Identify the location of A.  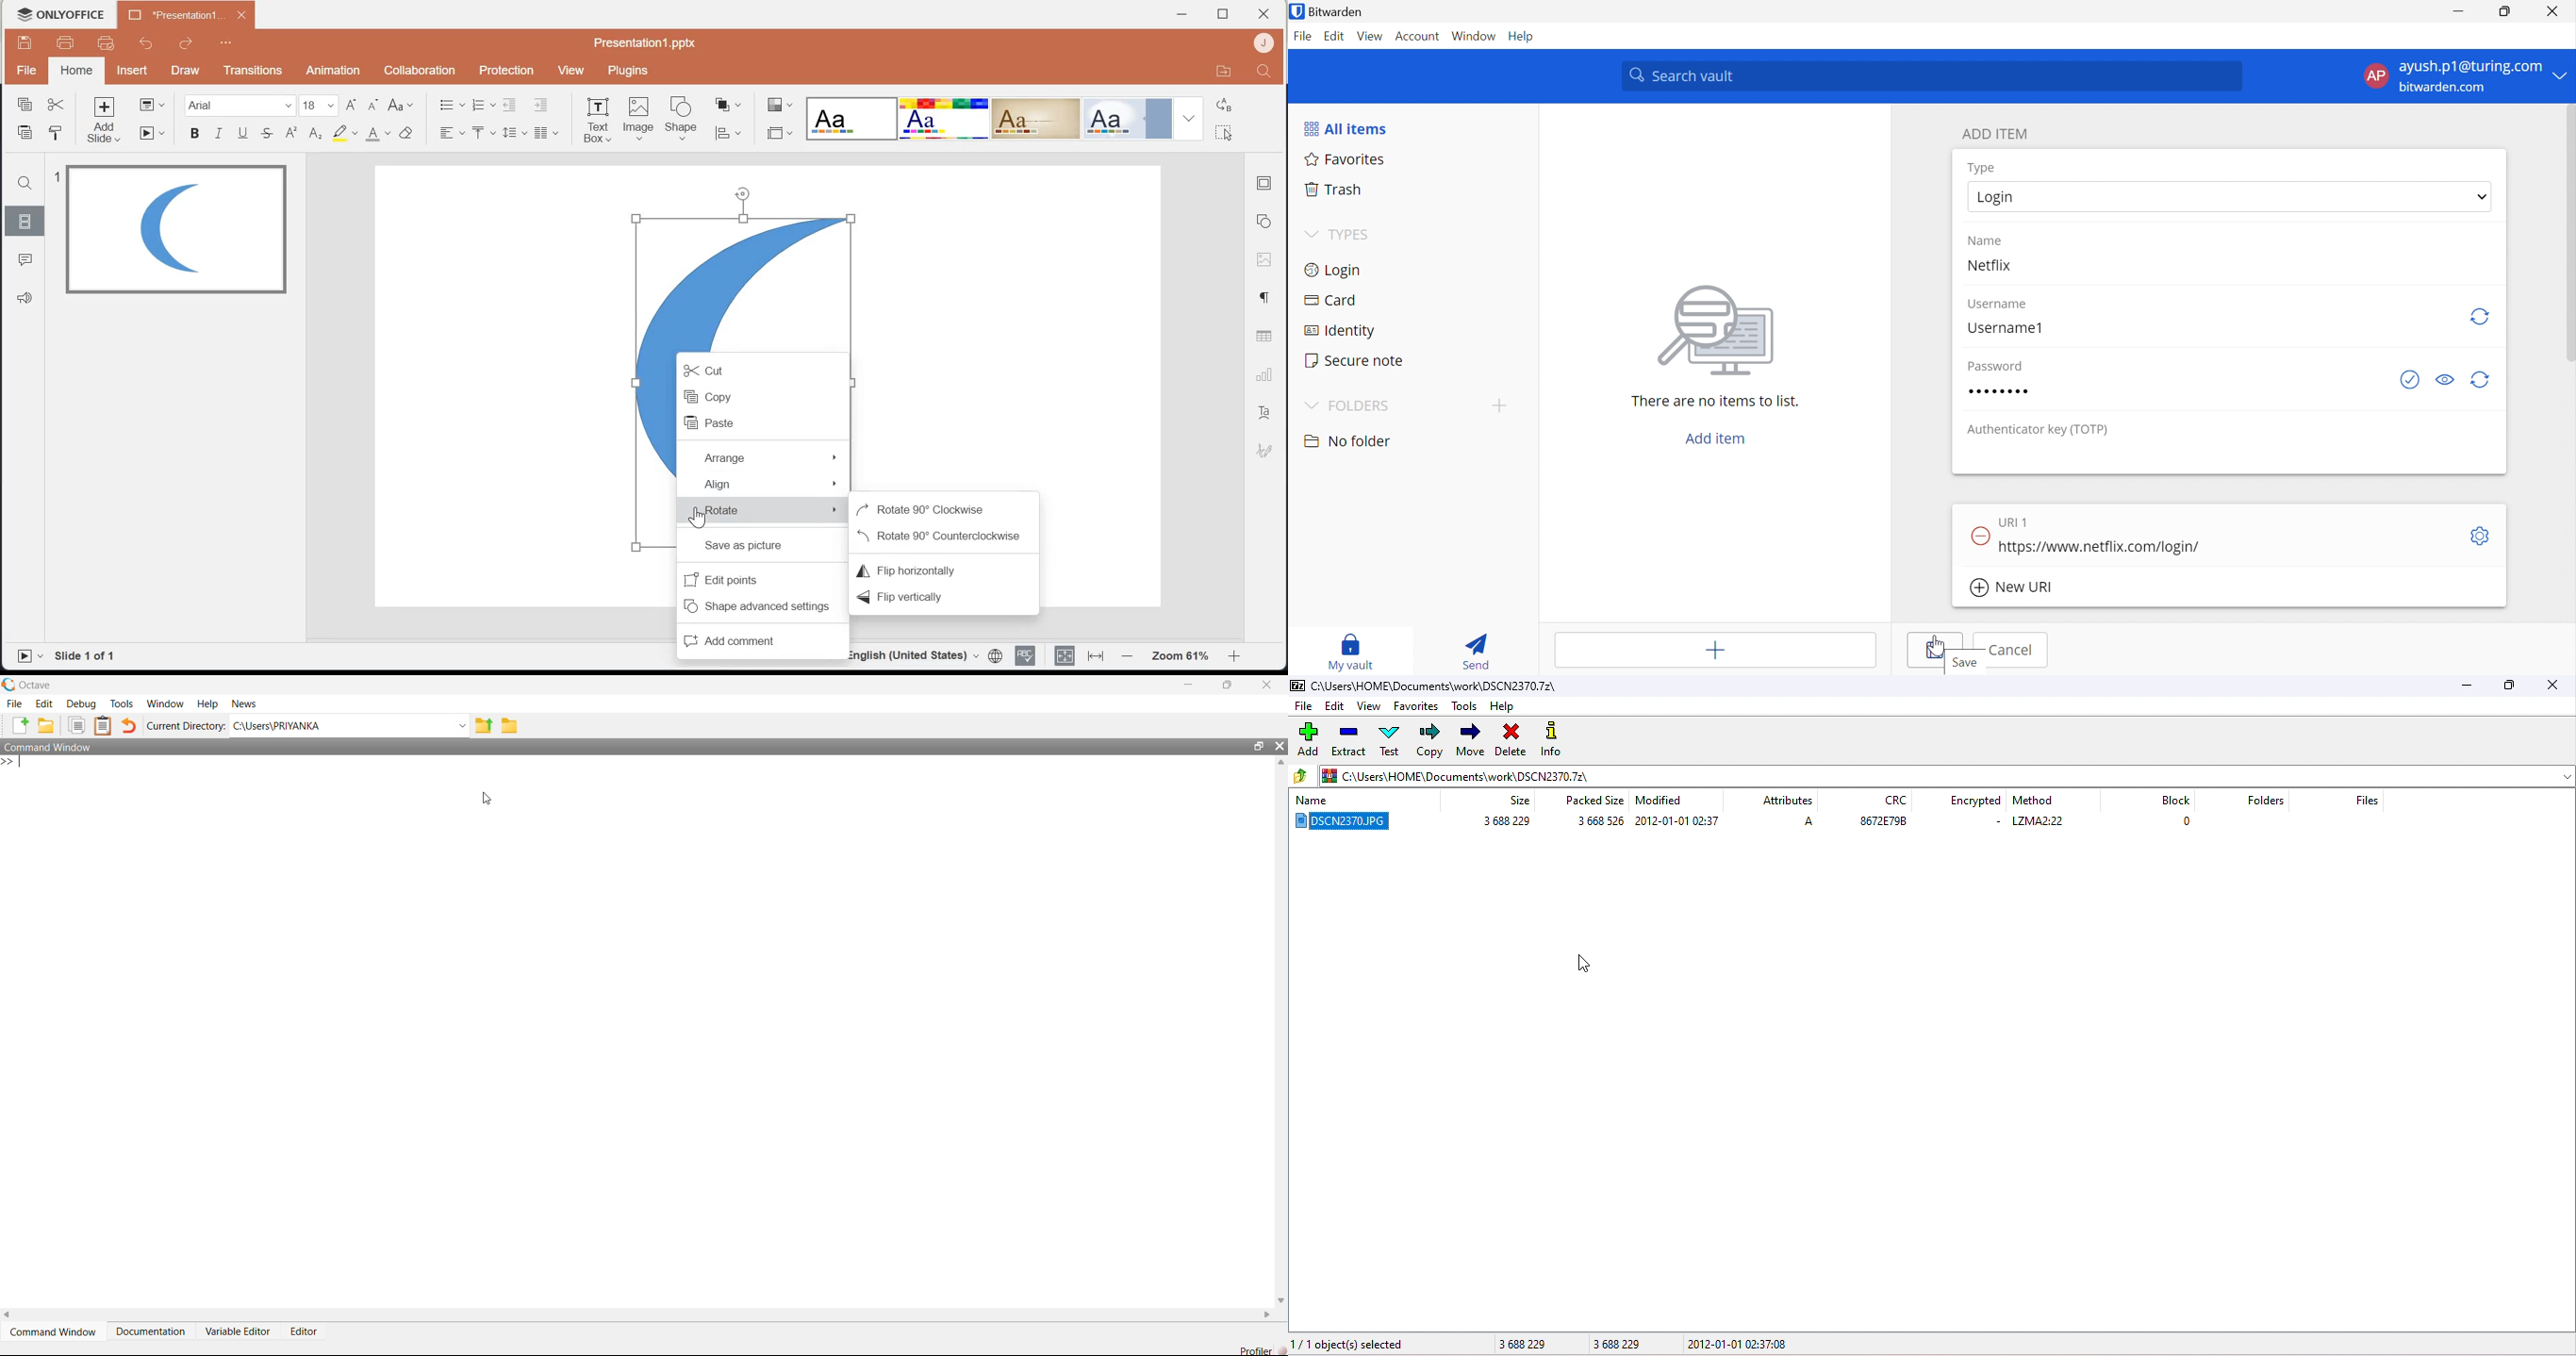
(1808, 819).